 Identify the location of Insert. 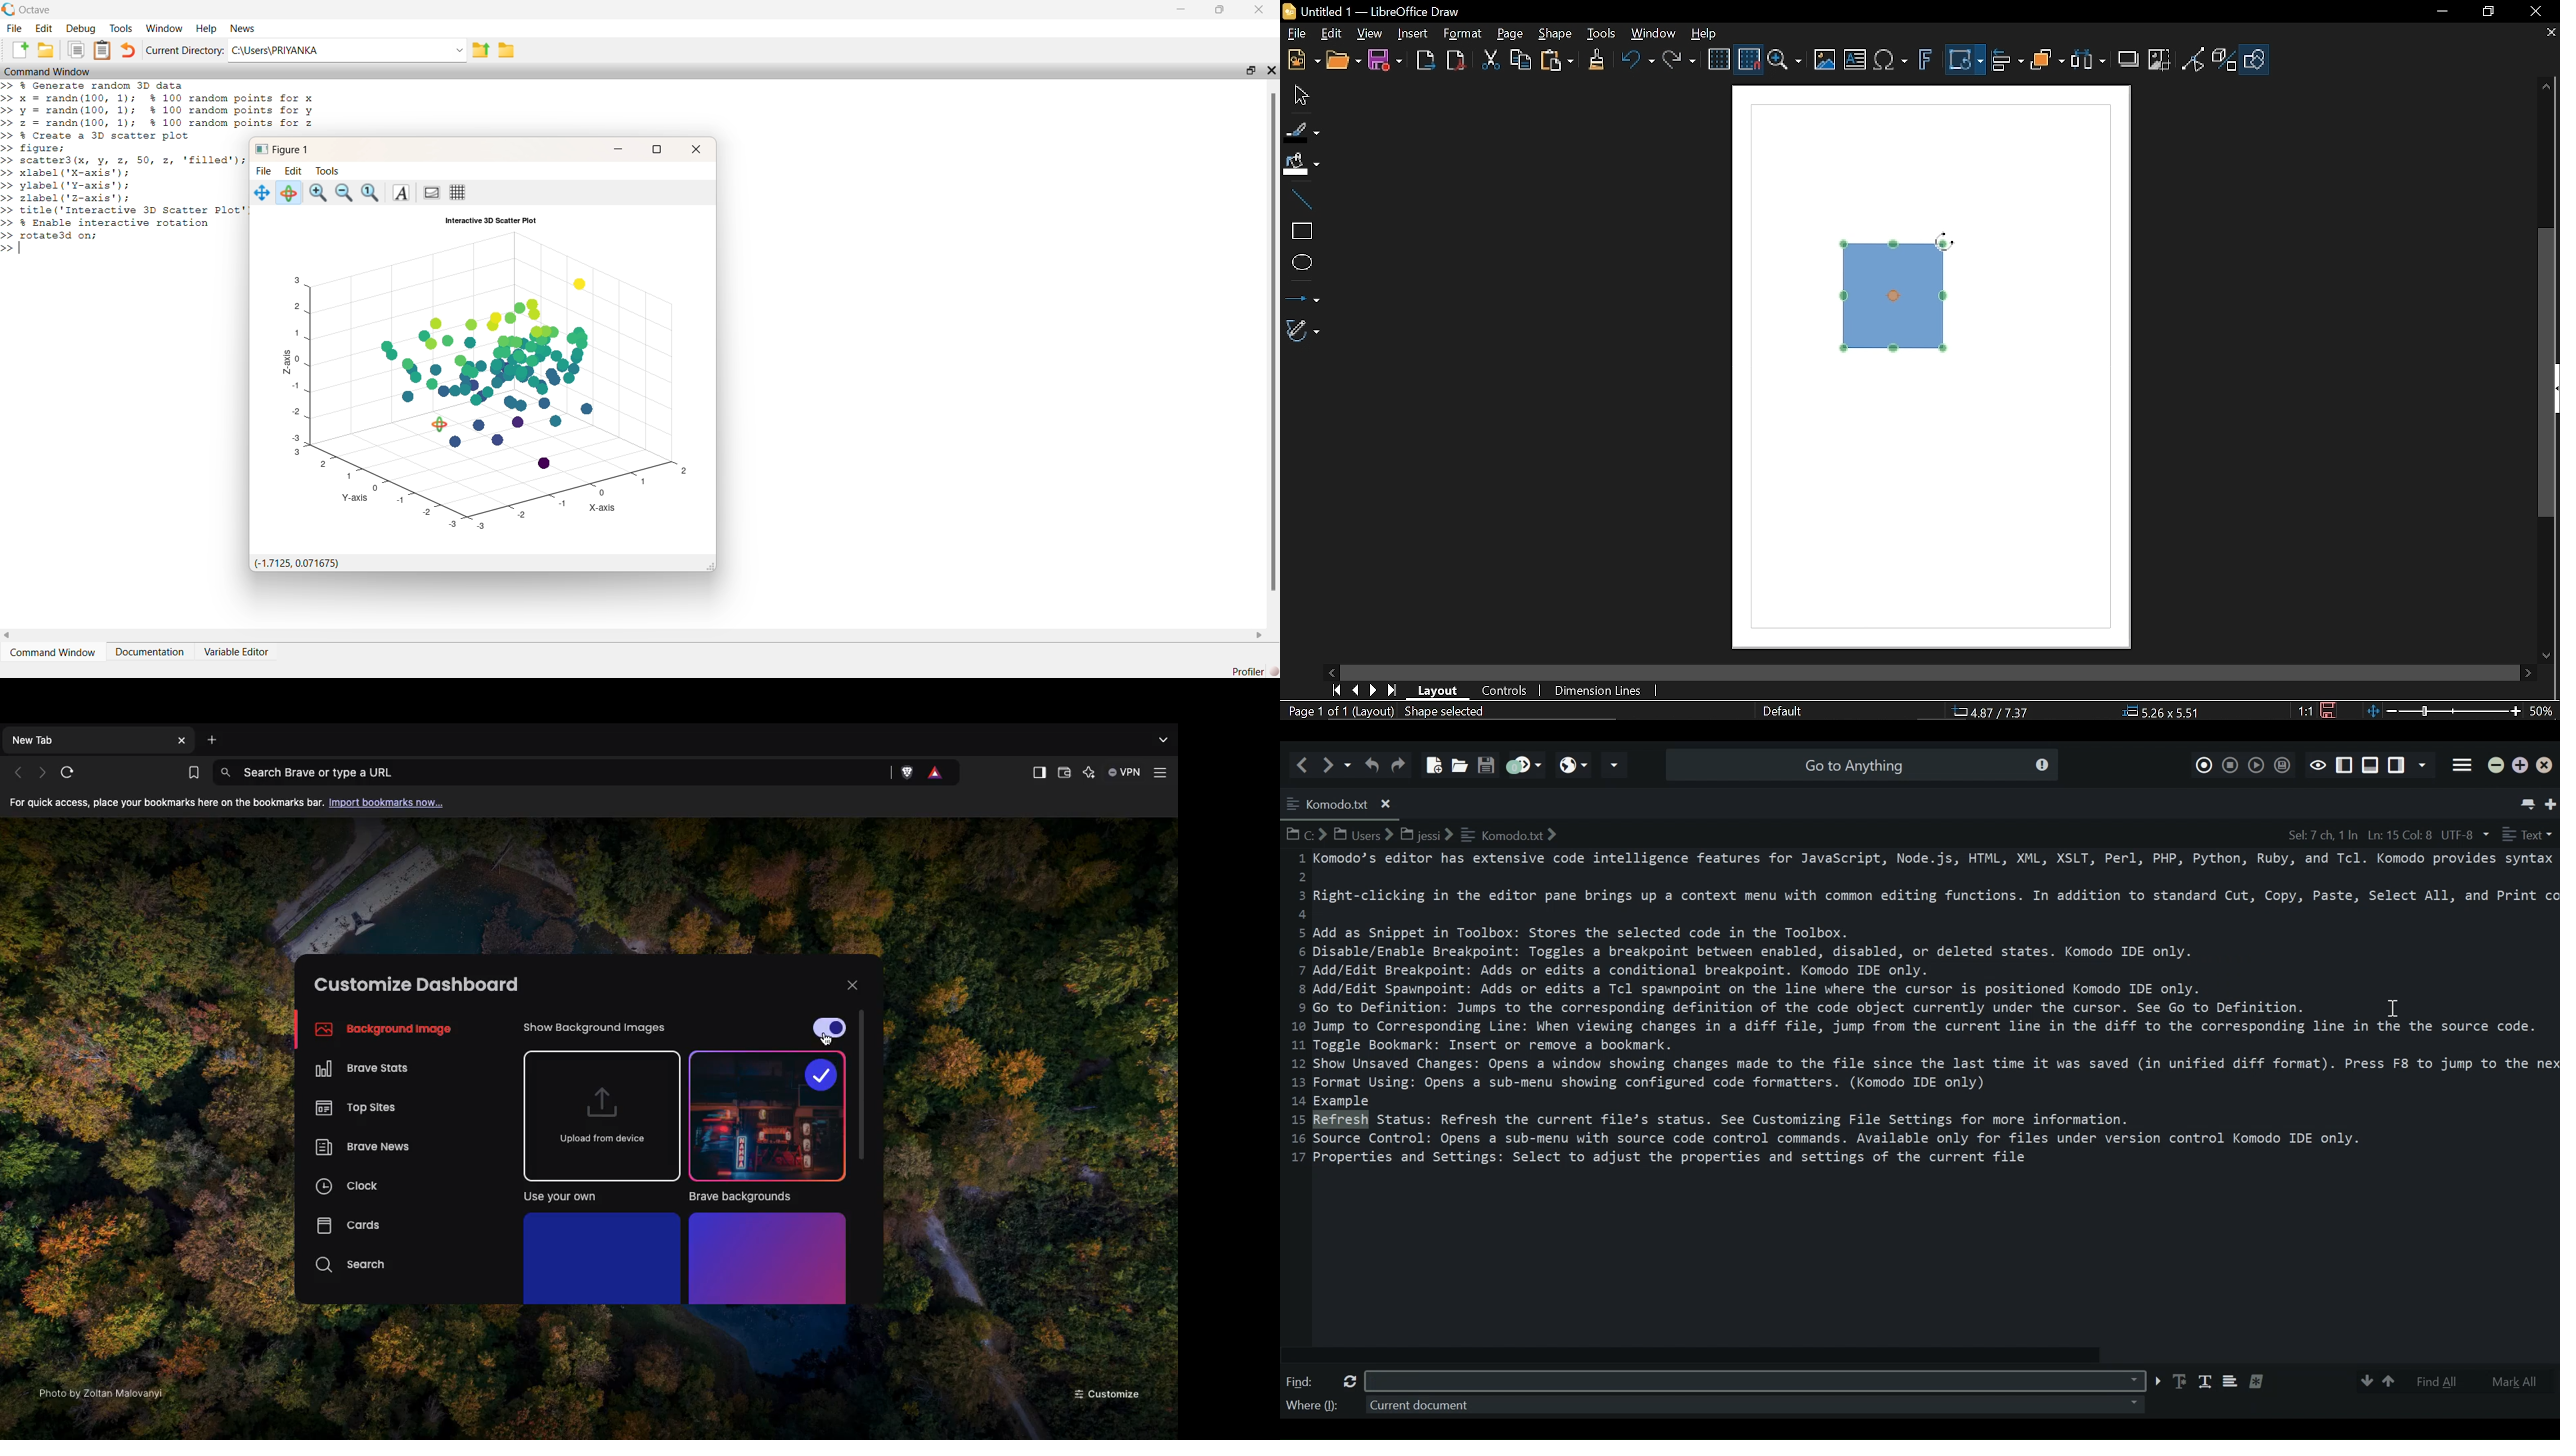
(1411, 33).